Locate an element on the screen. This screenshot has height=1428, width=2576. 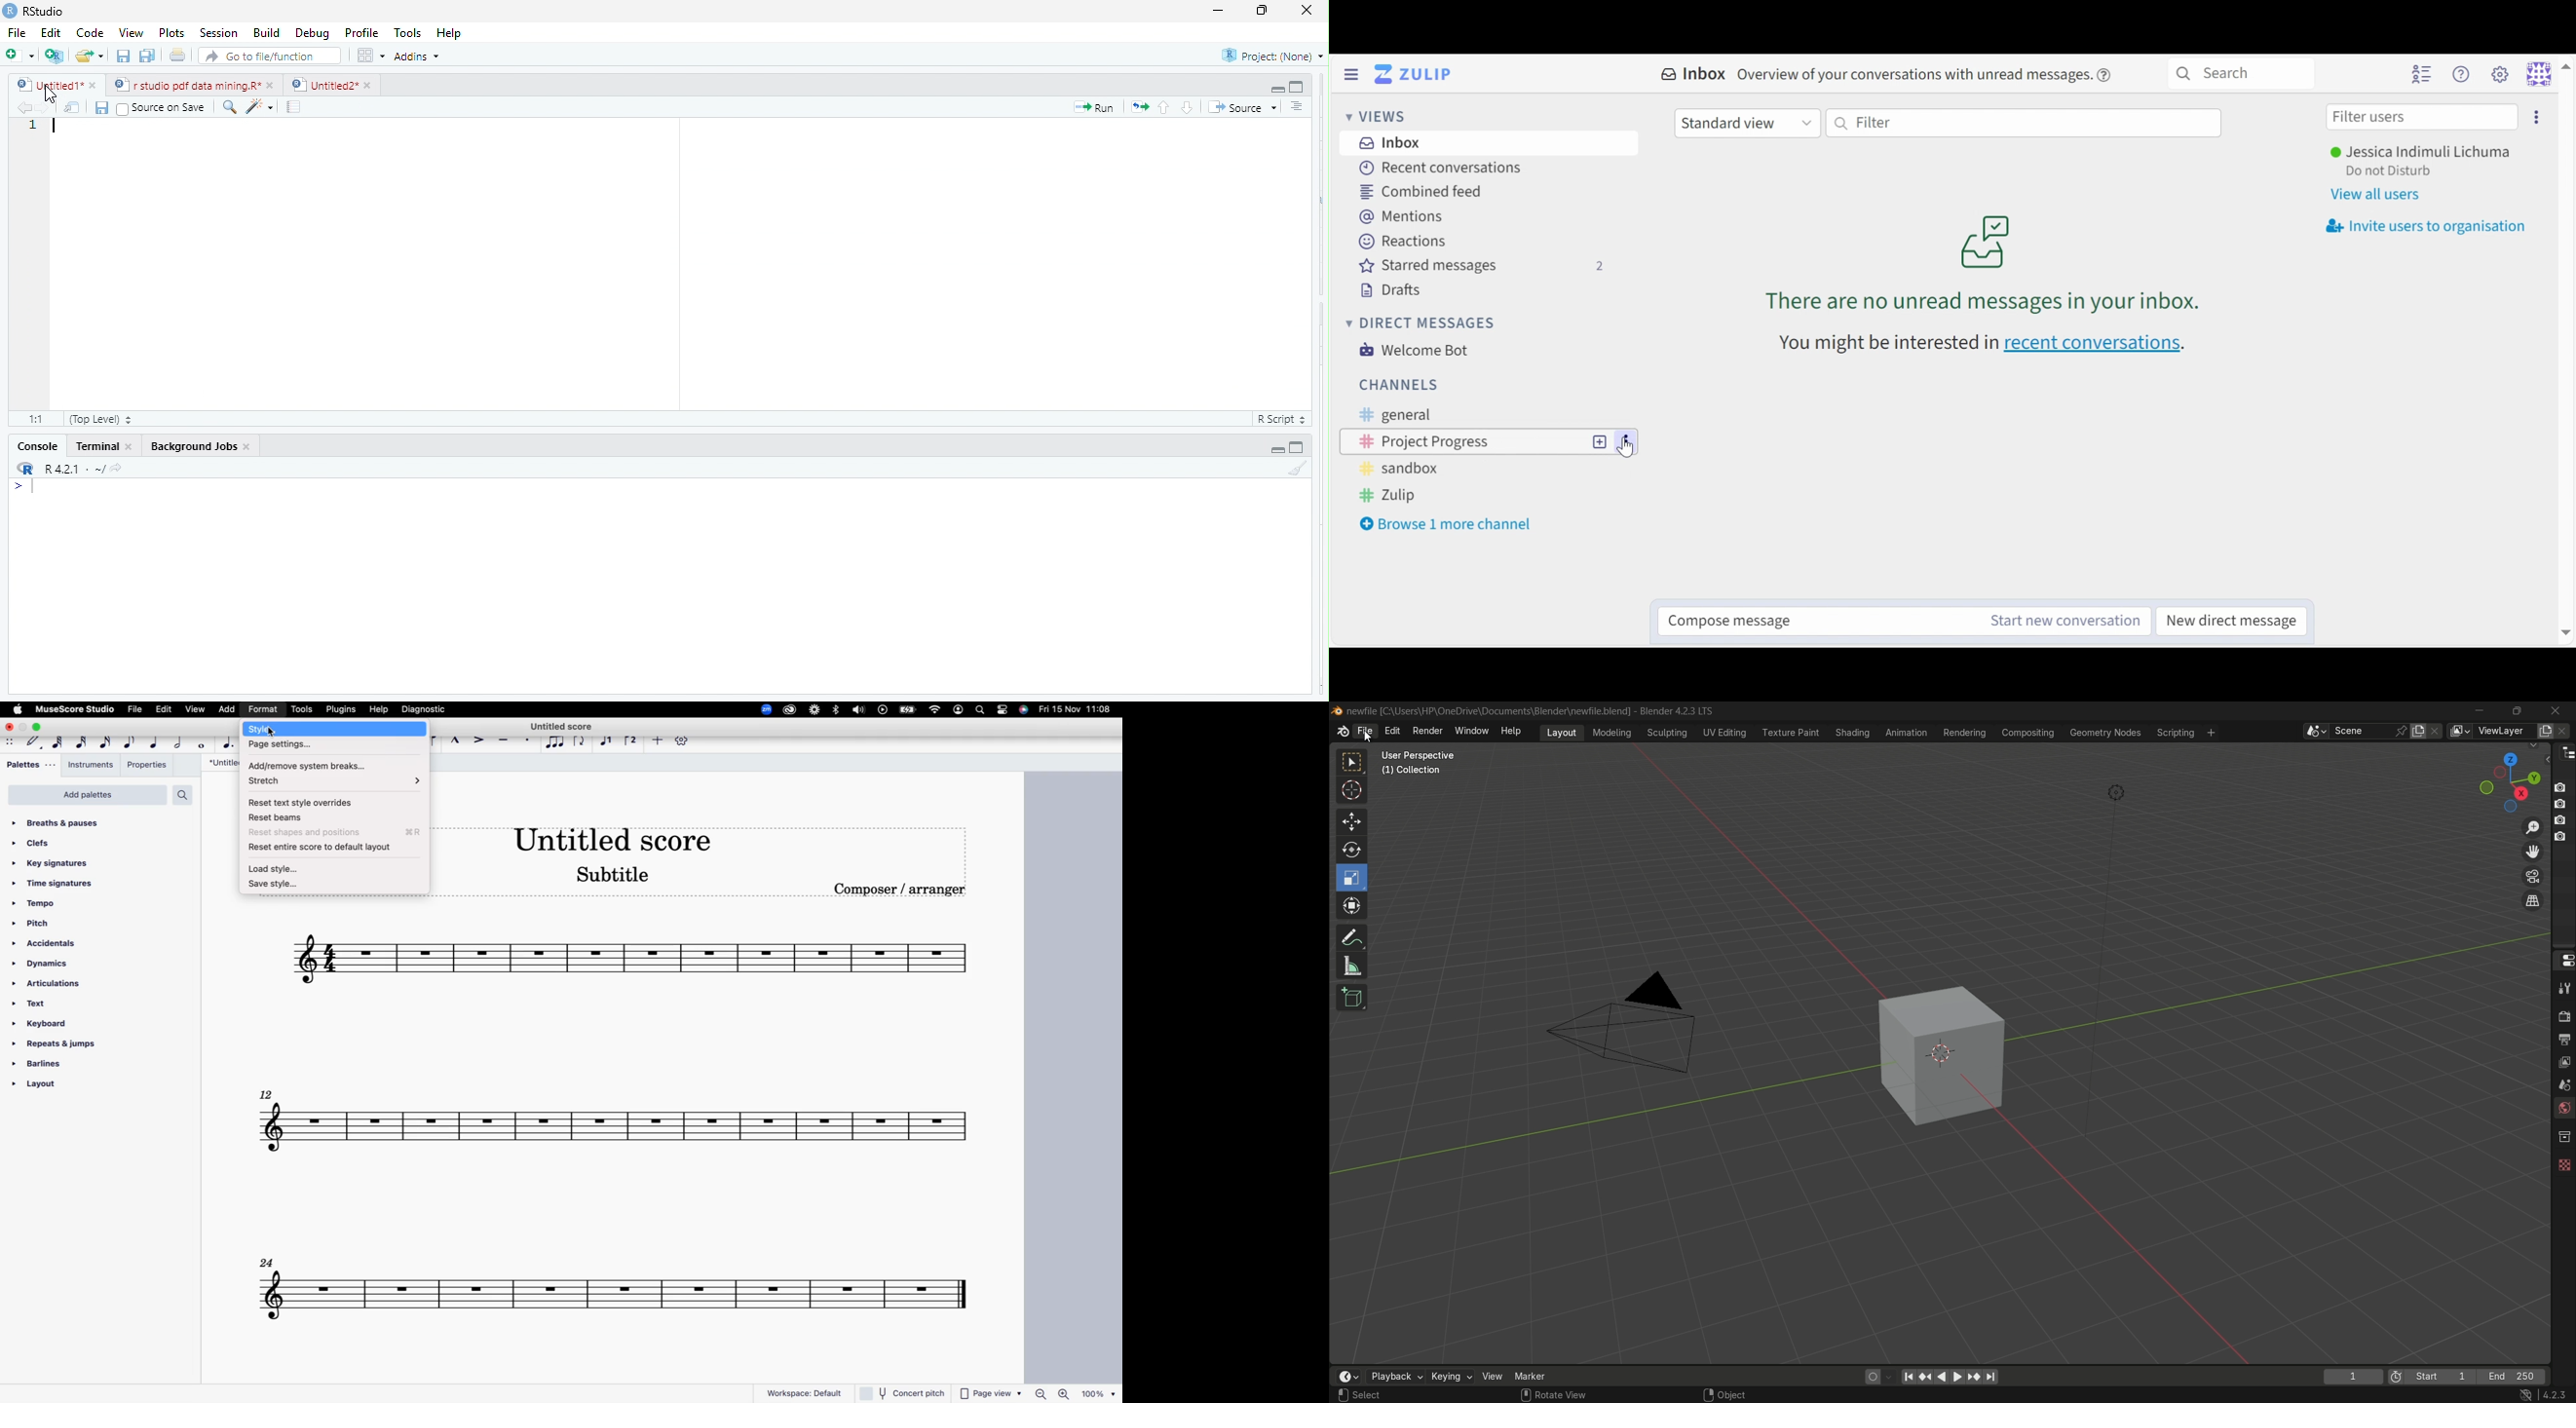
show document outline is located at coordinates (1298, 106).